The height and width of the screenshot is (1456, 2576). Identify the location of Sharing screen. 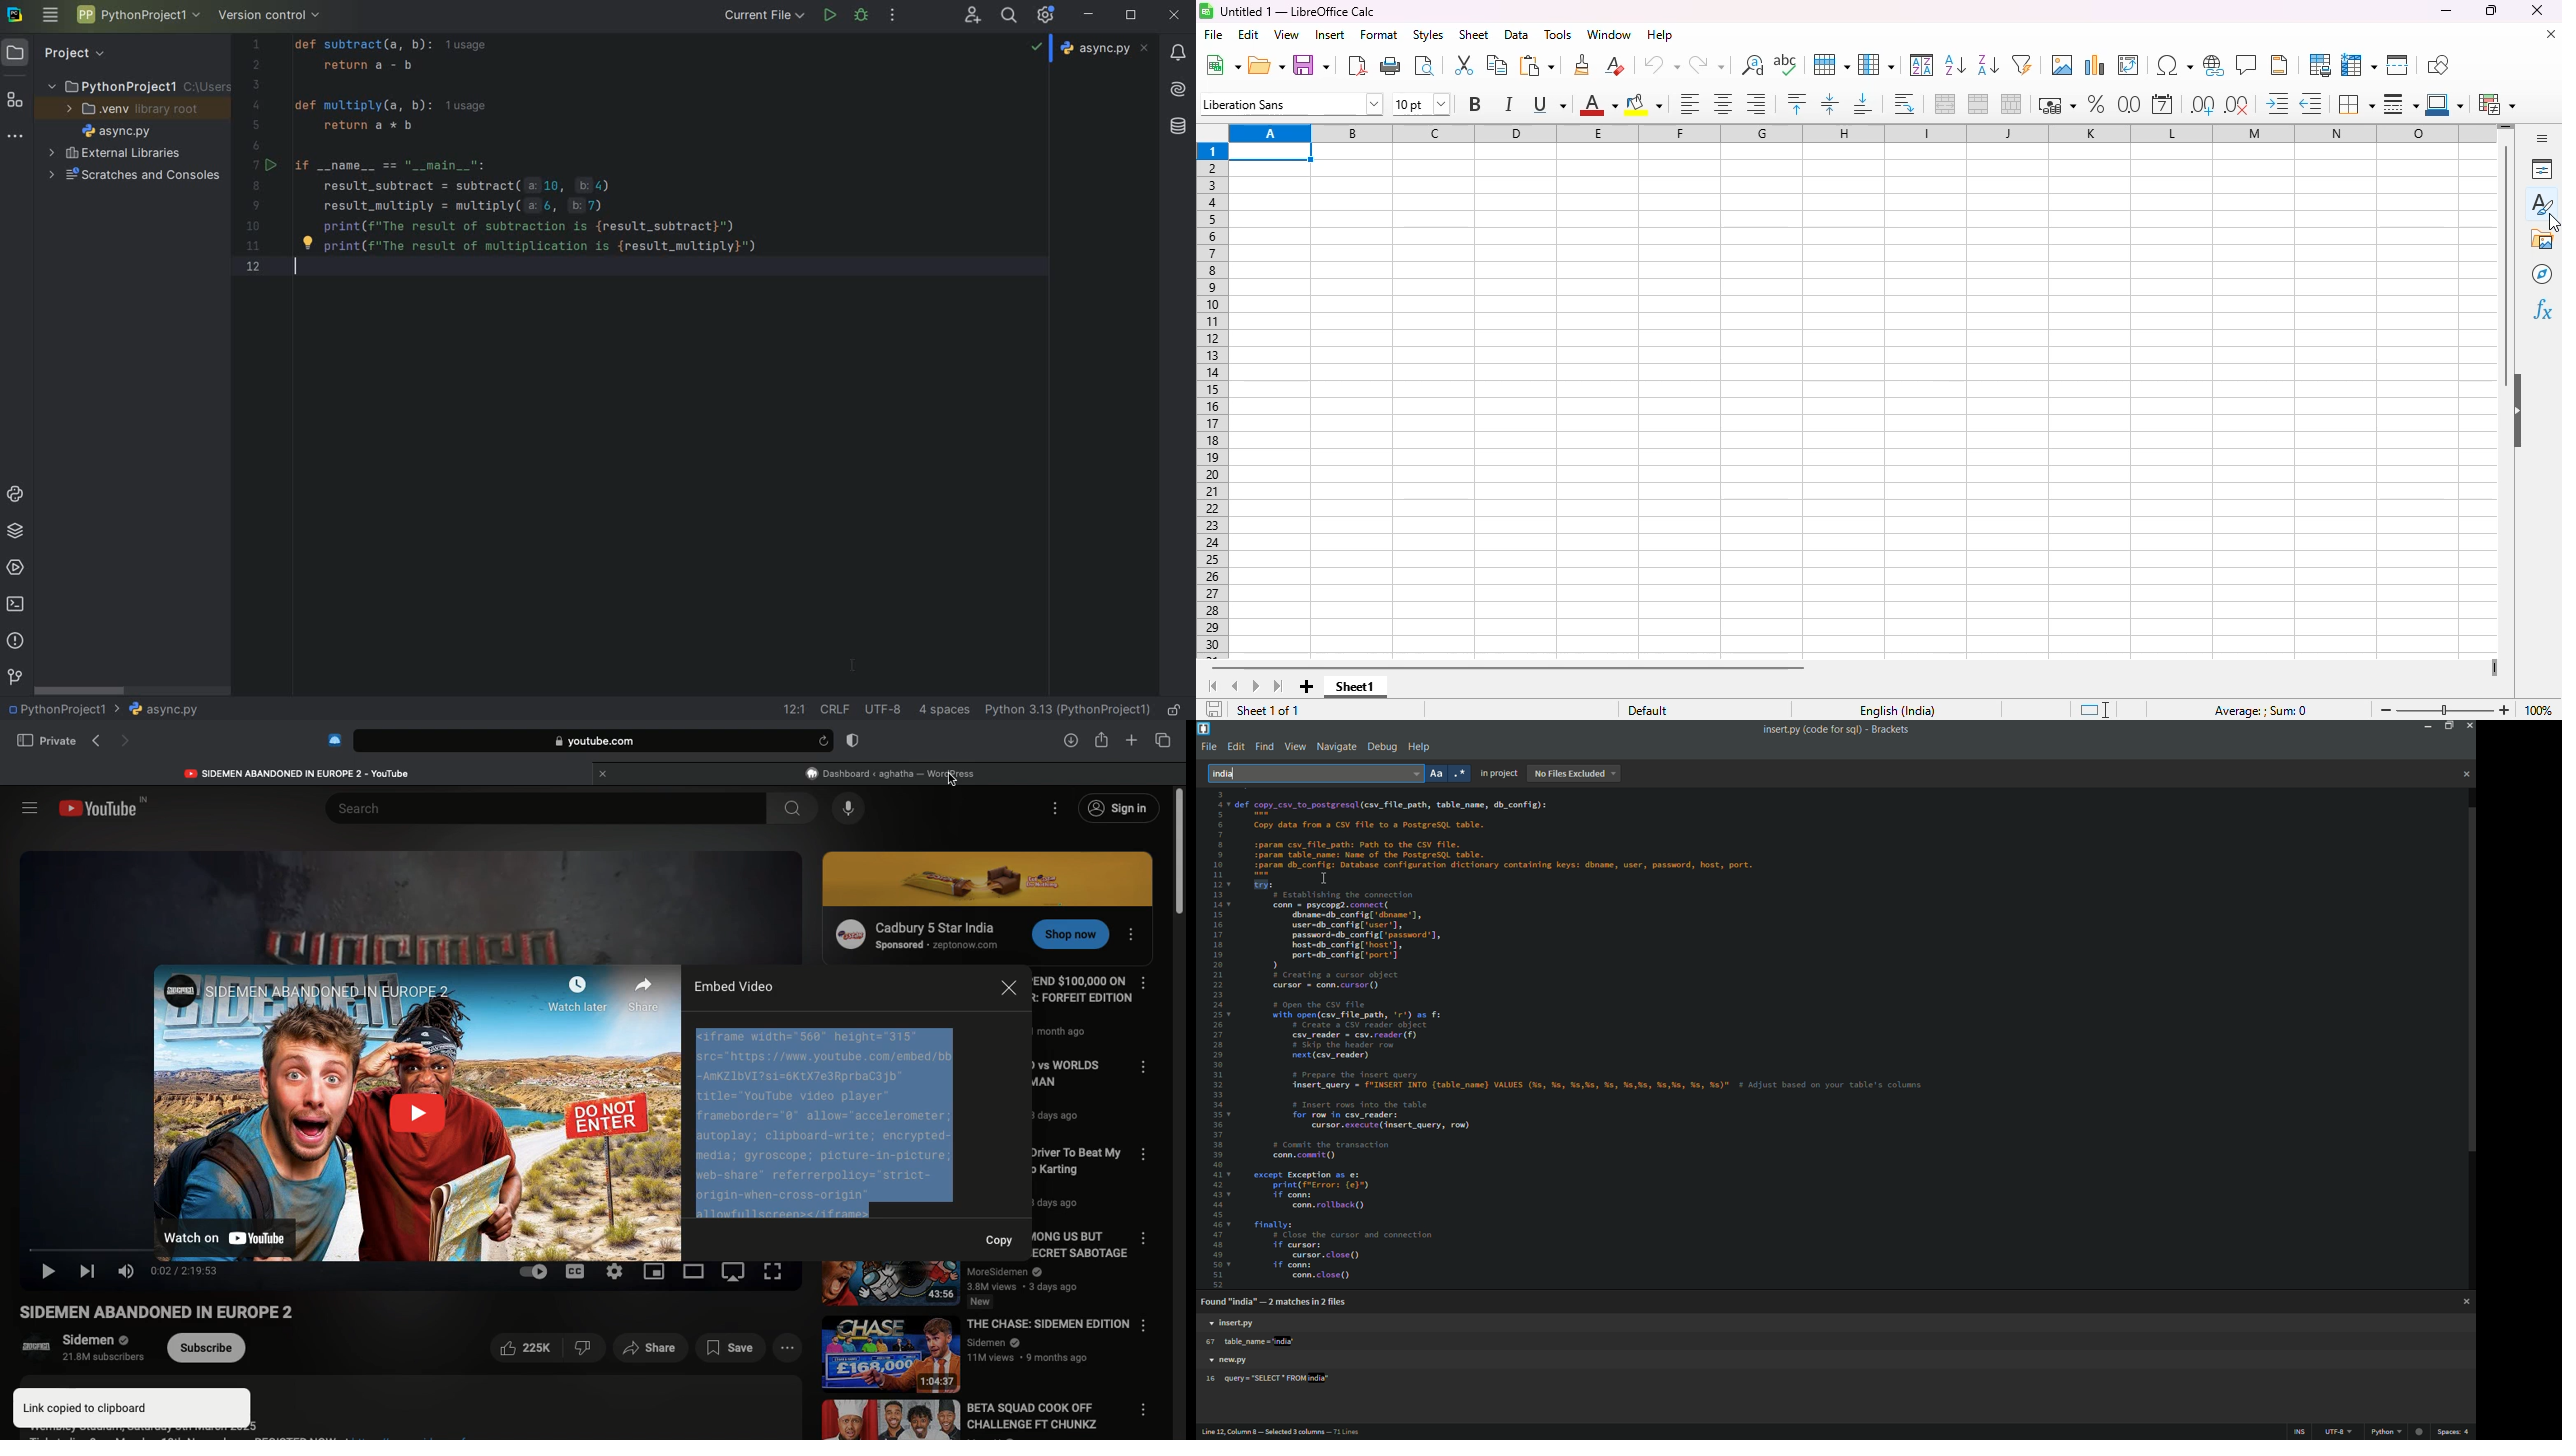
(657, 1272).